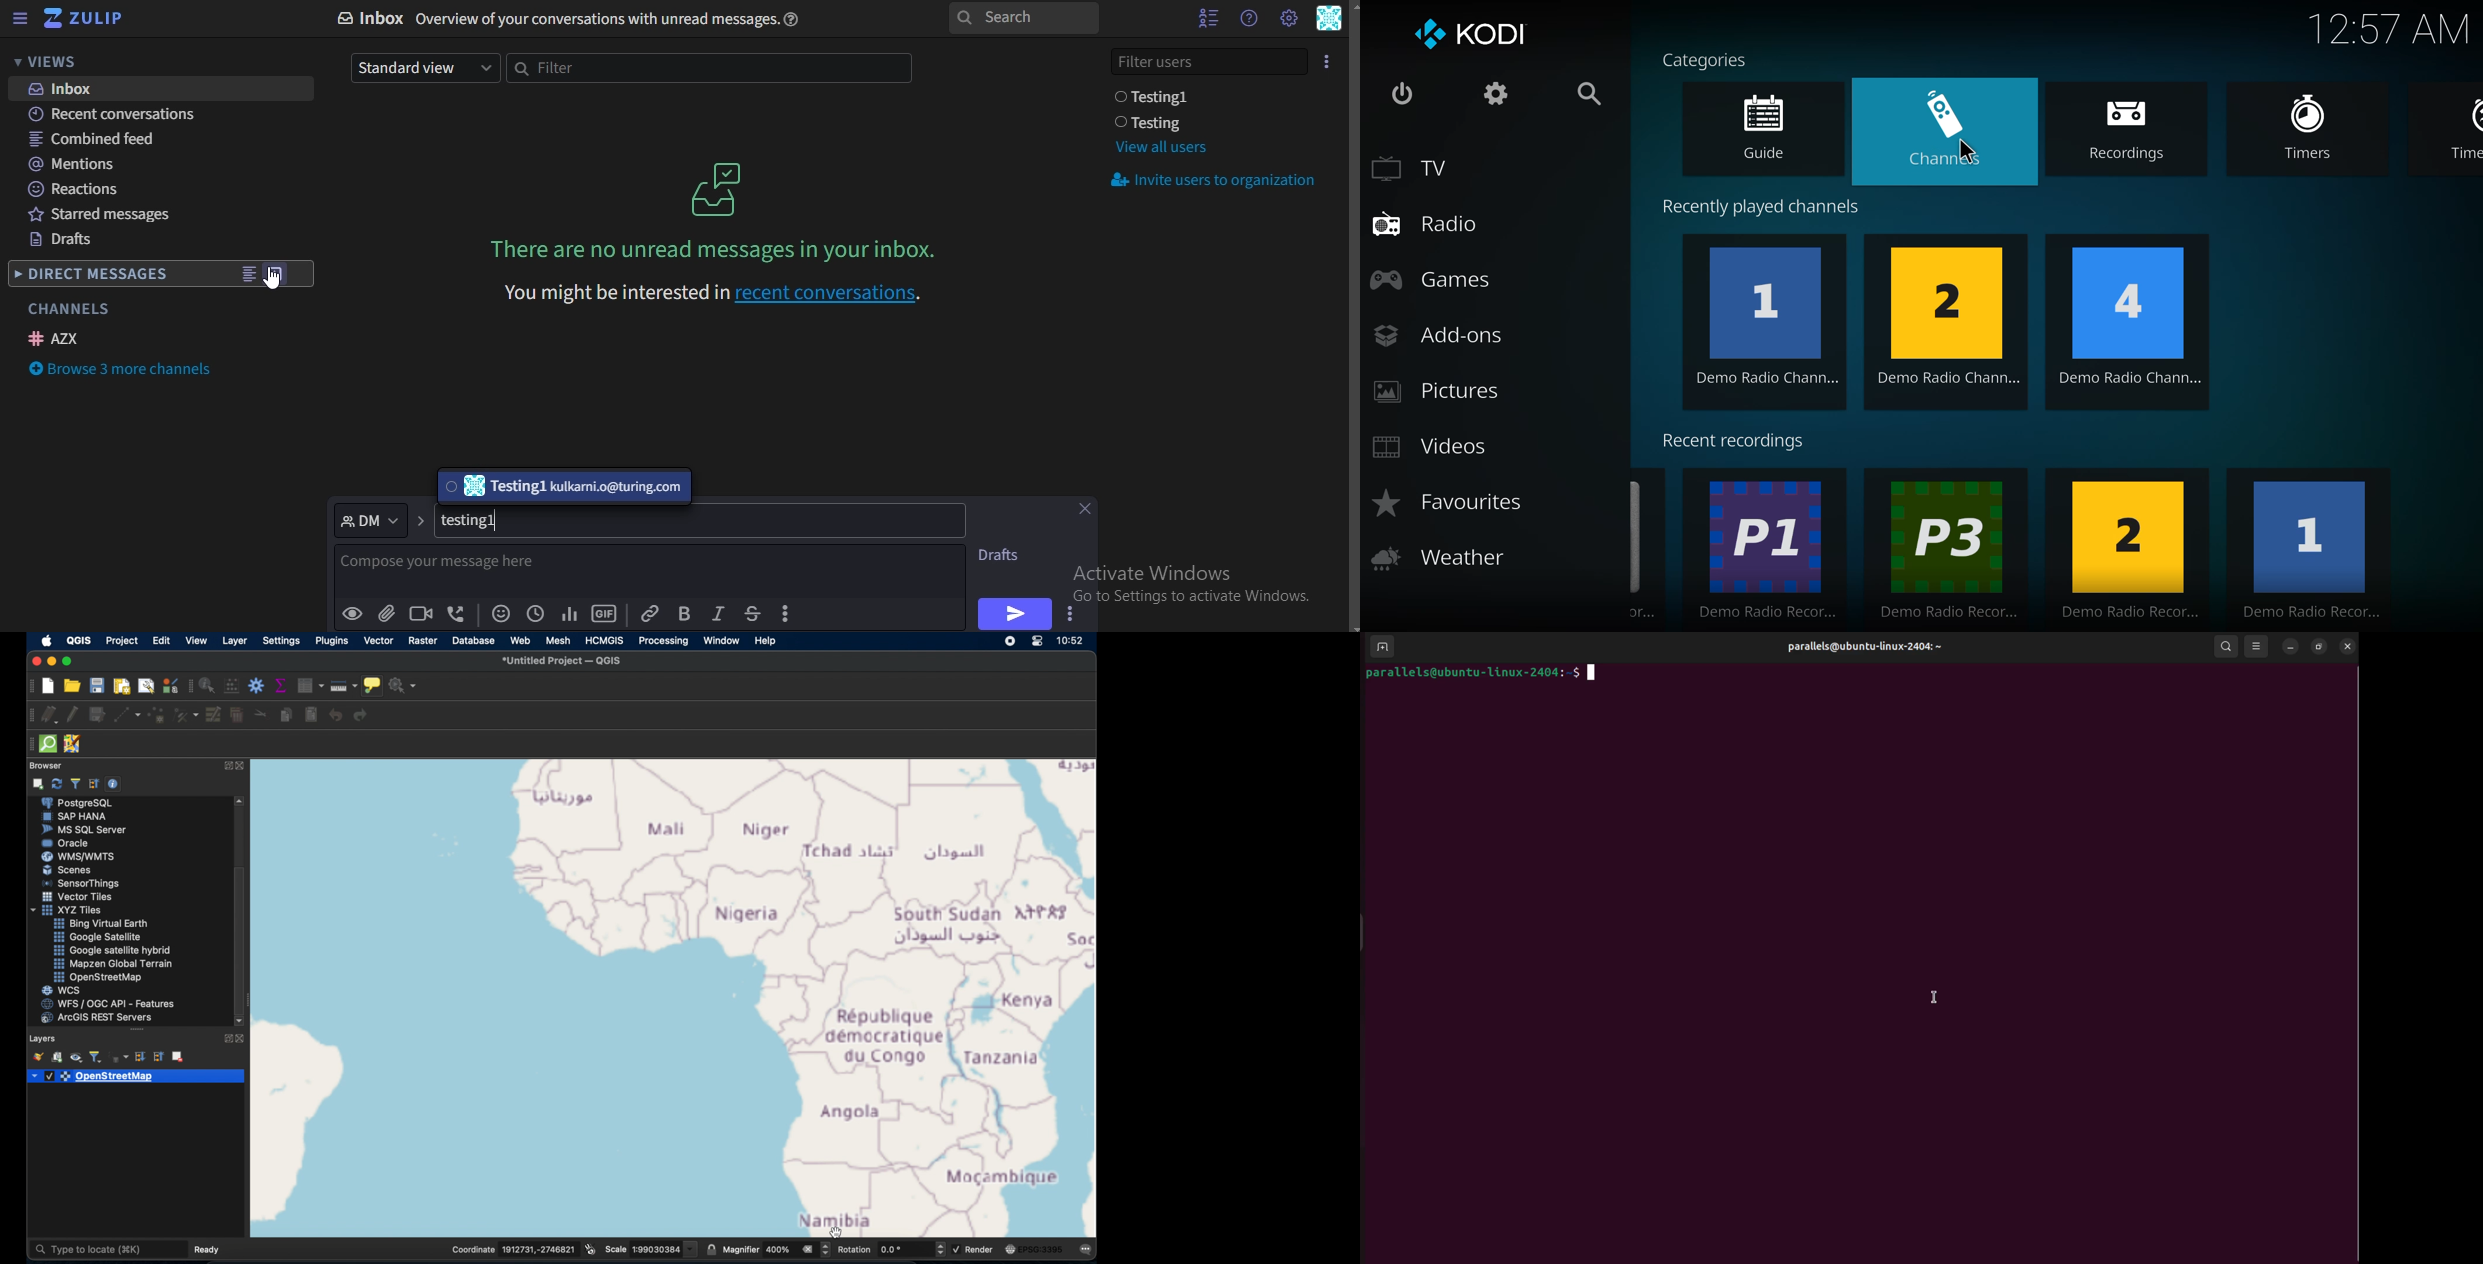 The height and width of the screenshot is (1288, 2492). What do you see at coordinates (717, 614) in the screenshot?
I see `italic` at bounding box center [717, 614].